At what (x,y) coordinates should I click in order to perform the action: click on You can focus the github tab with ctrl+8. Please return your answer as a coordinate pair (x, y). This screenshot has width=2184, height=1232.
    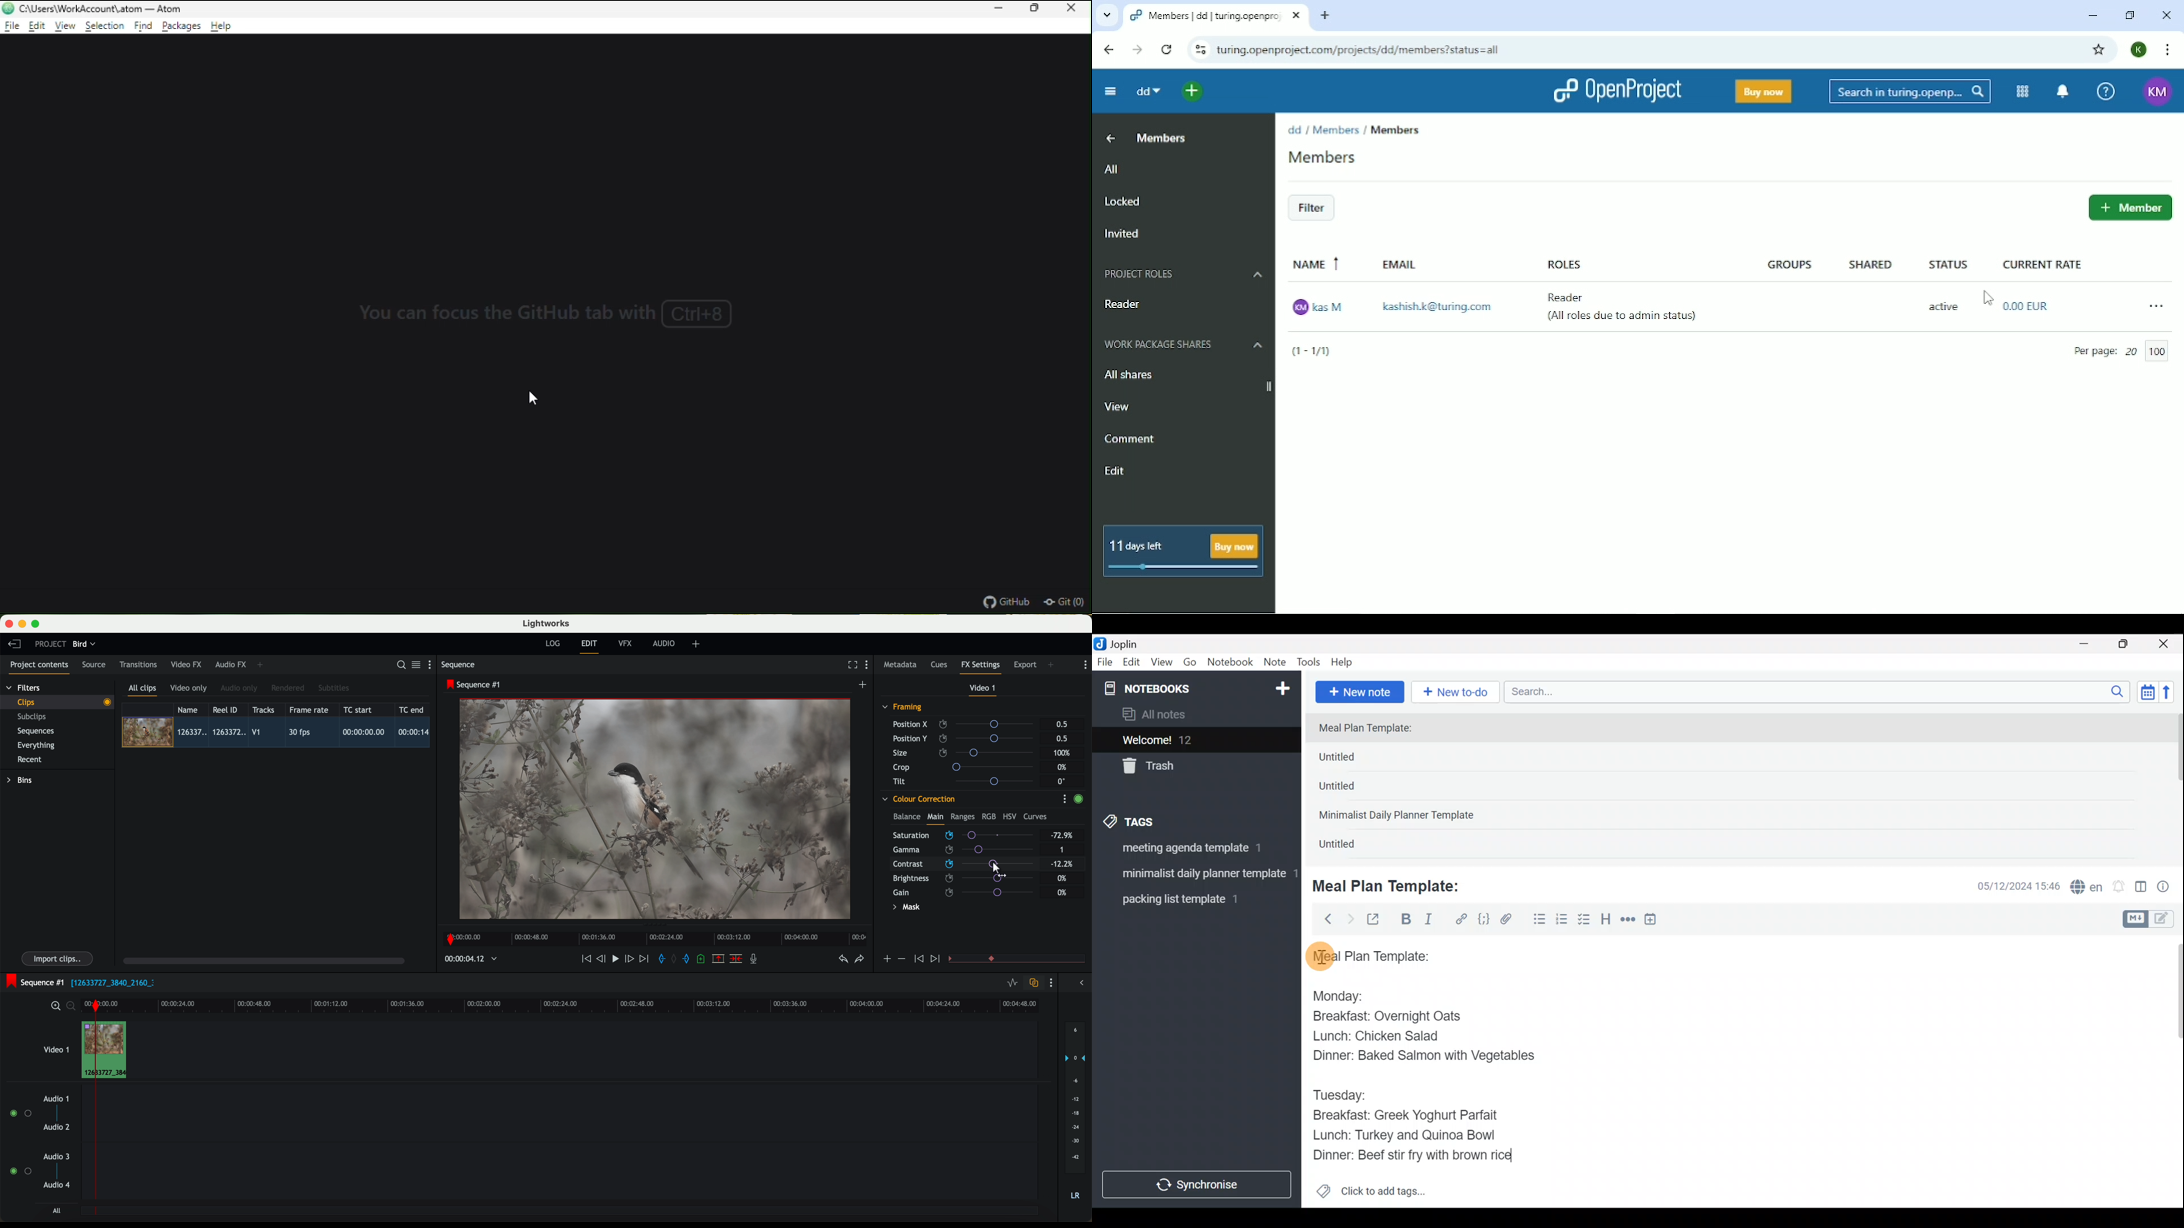
    Looking at the image, I should click on (547, 311).